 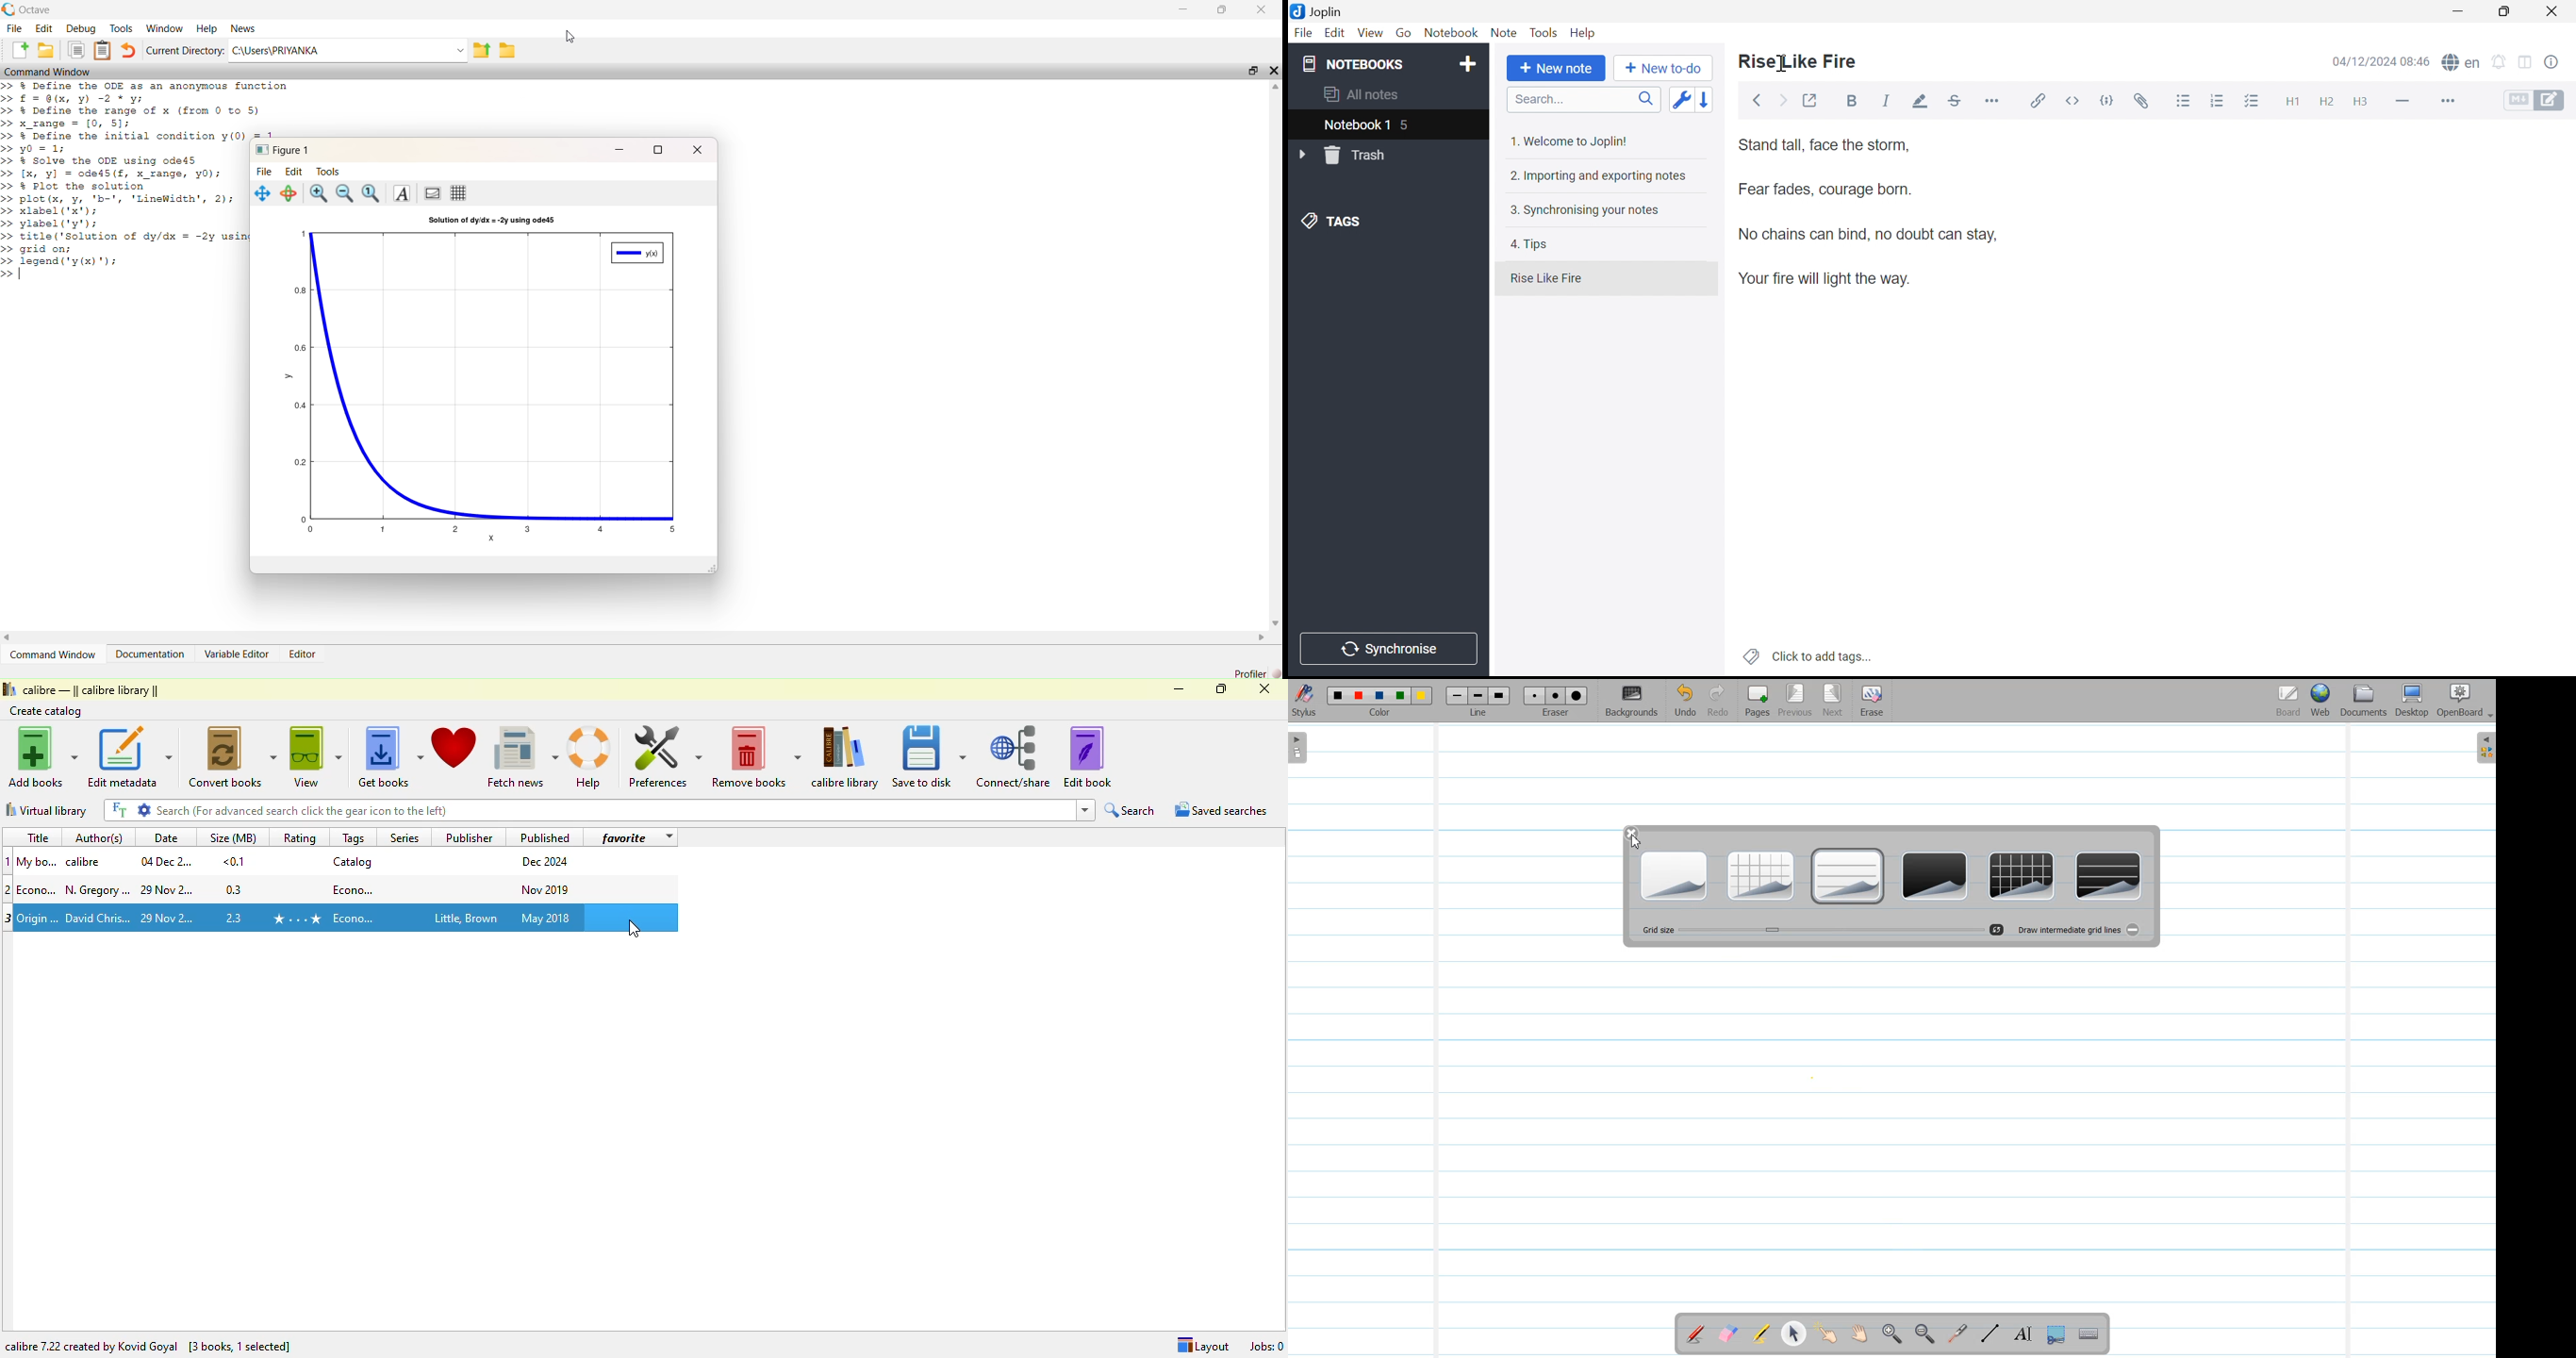 What do you see at coordinates (1530, 246) in the screenshot?
I see `4. Tips` at bounding box center [1530, 246].